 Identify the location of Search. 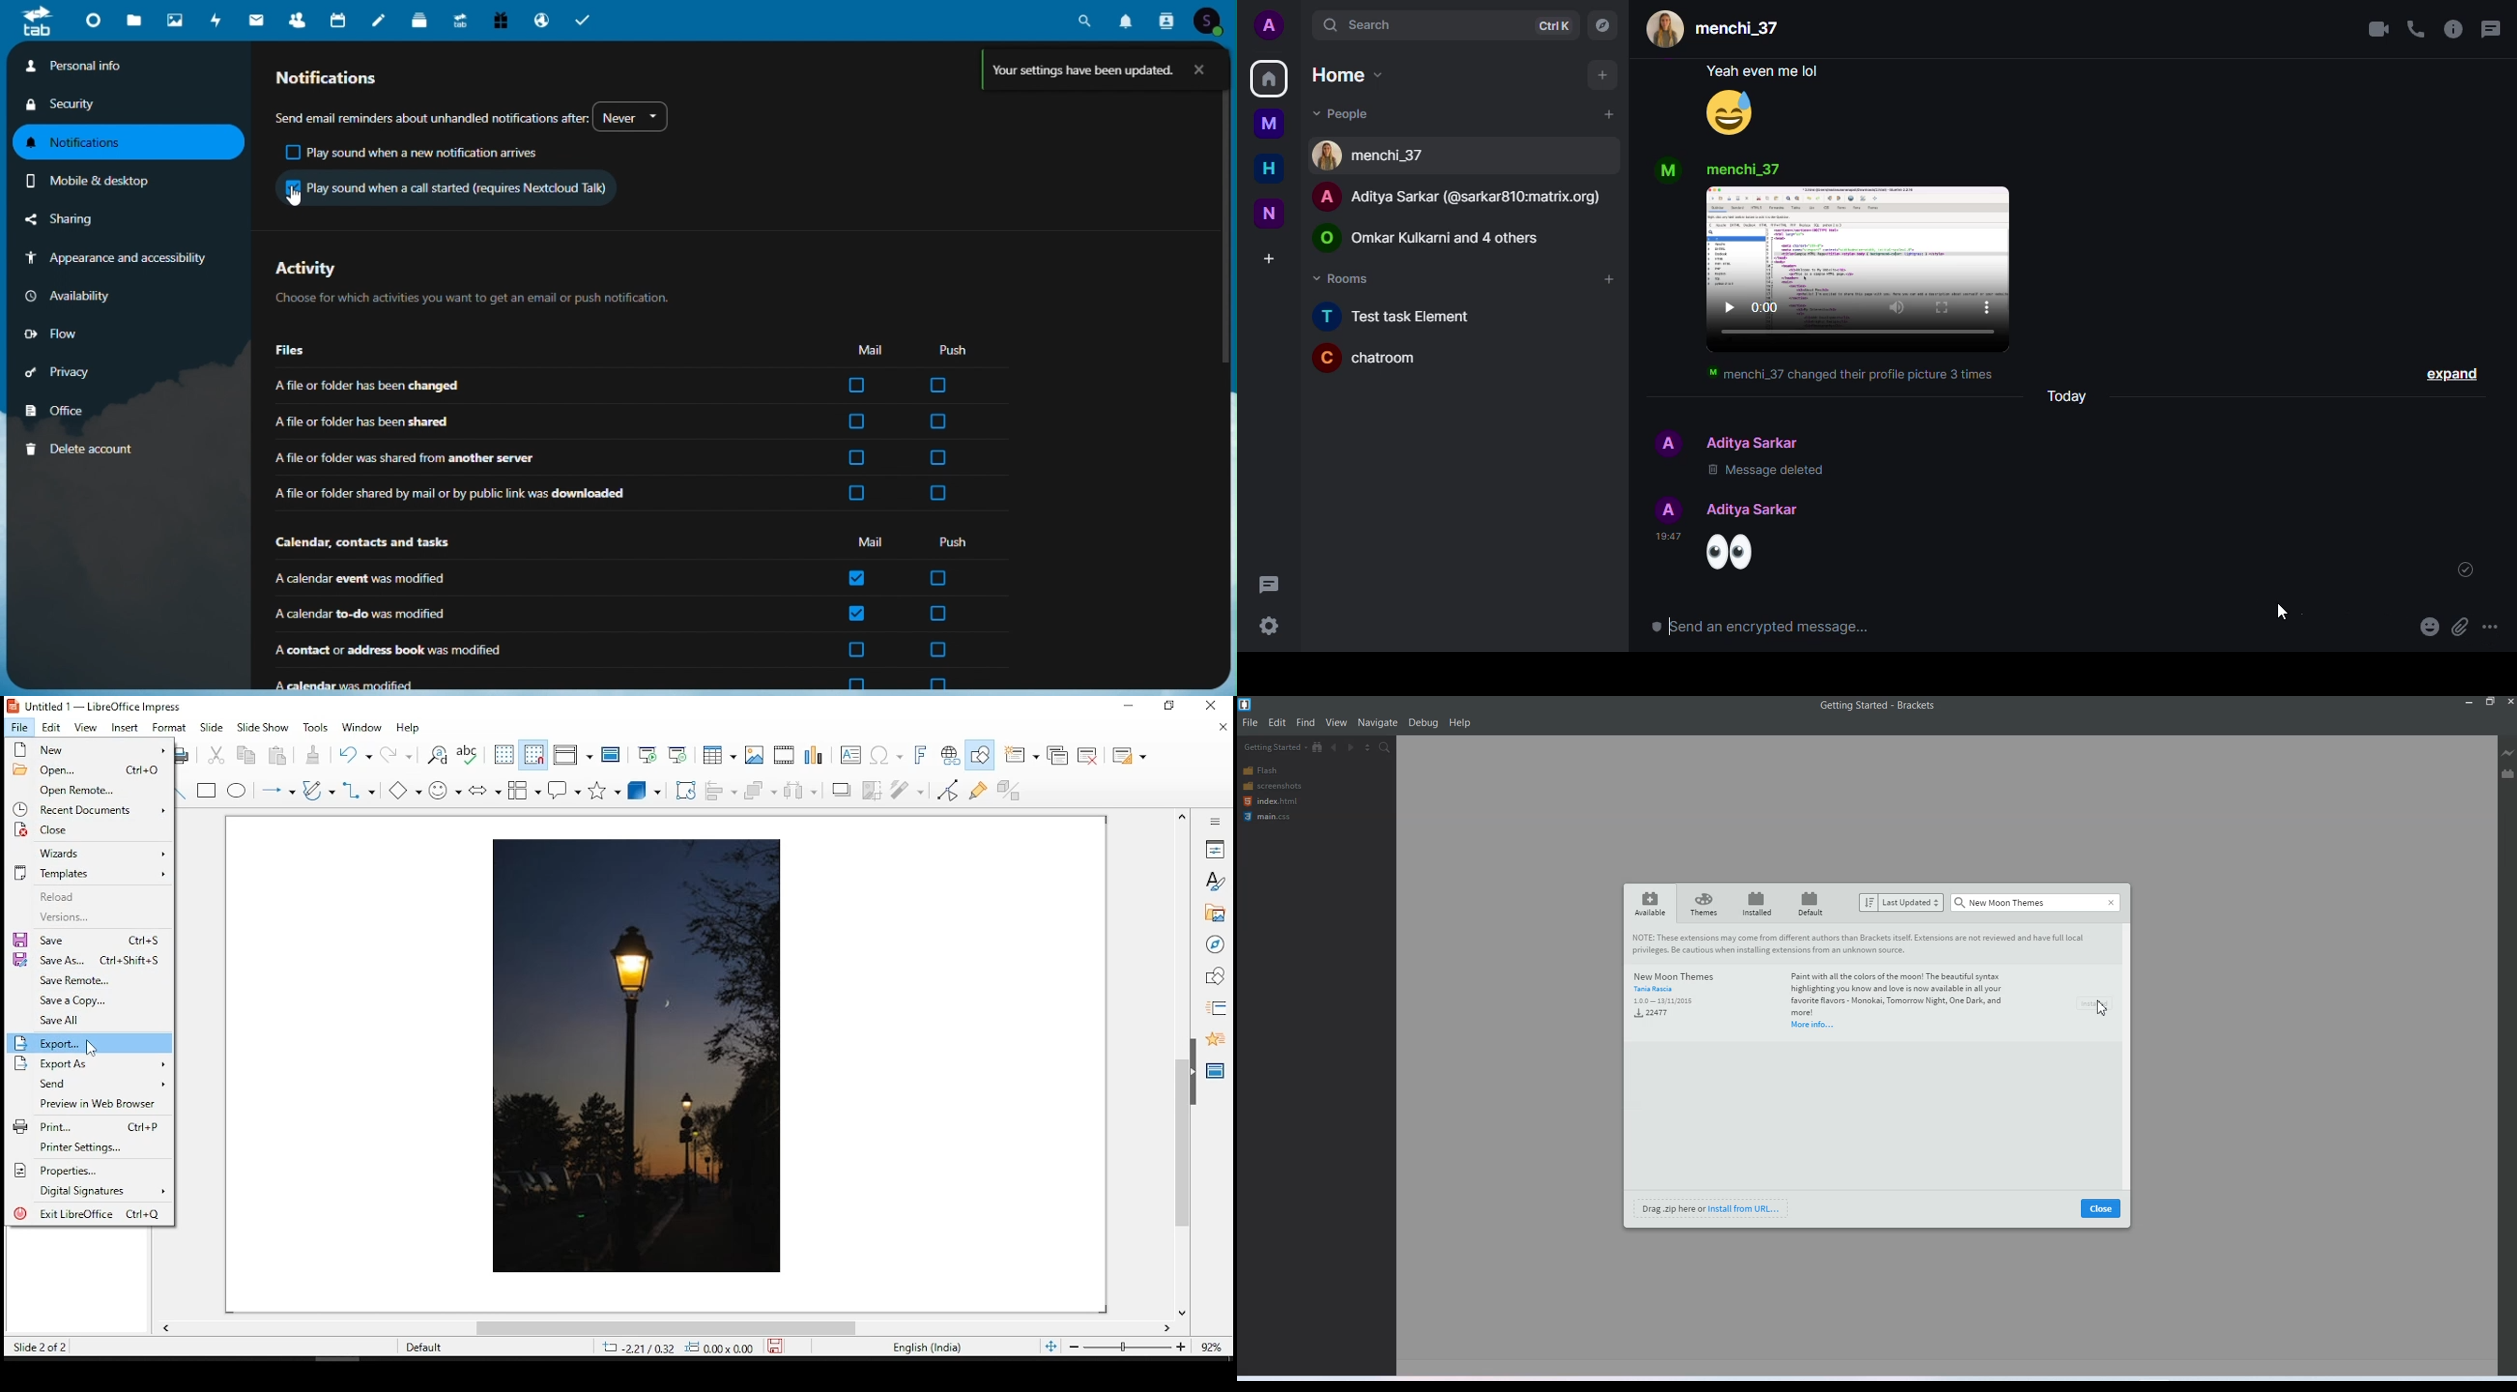
(1085, 19).